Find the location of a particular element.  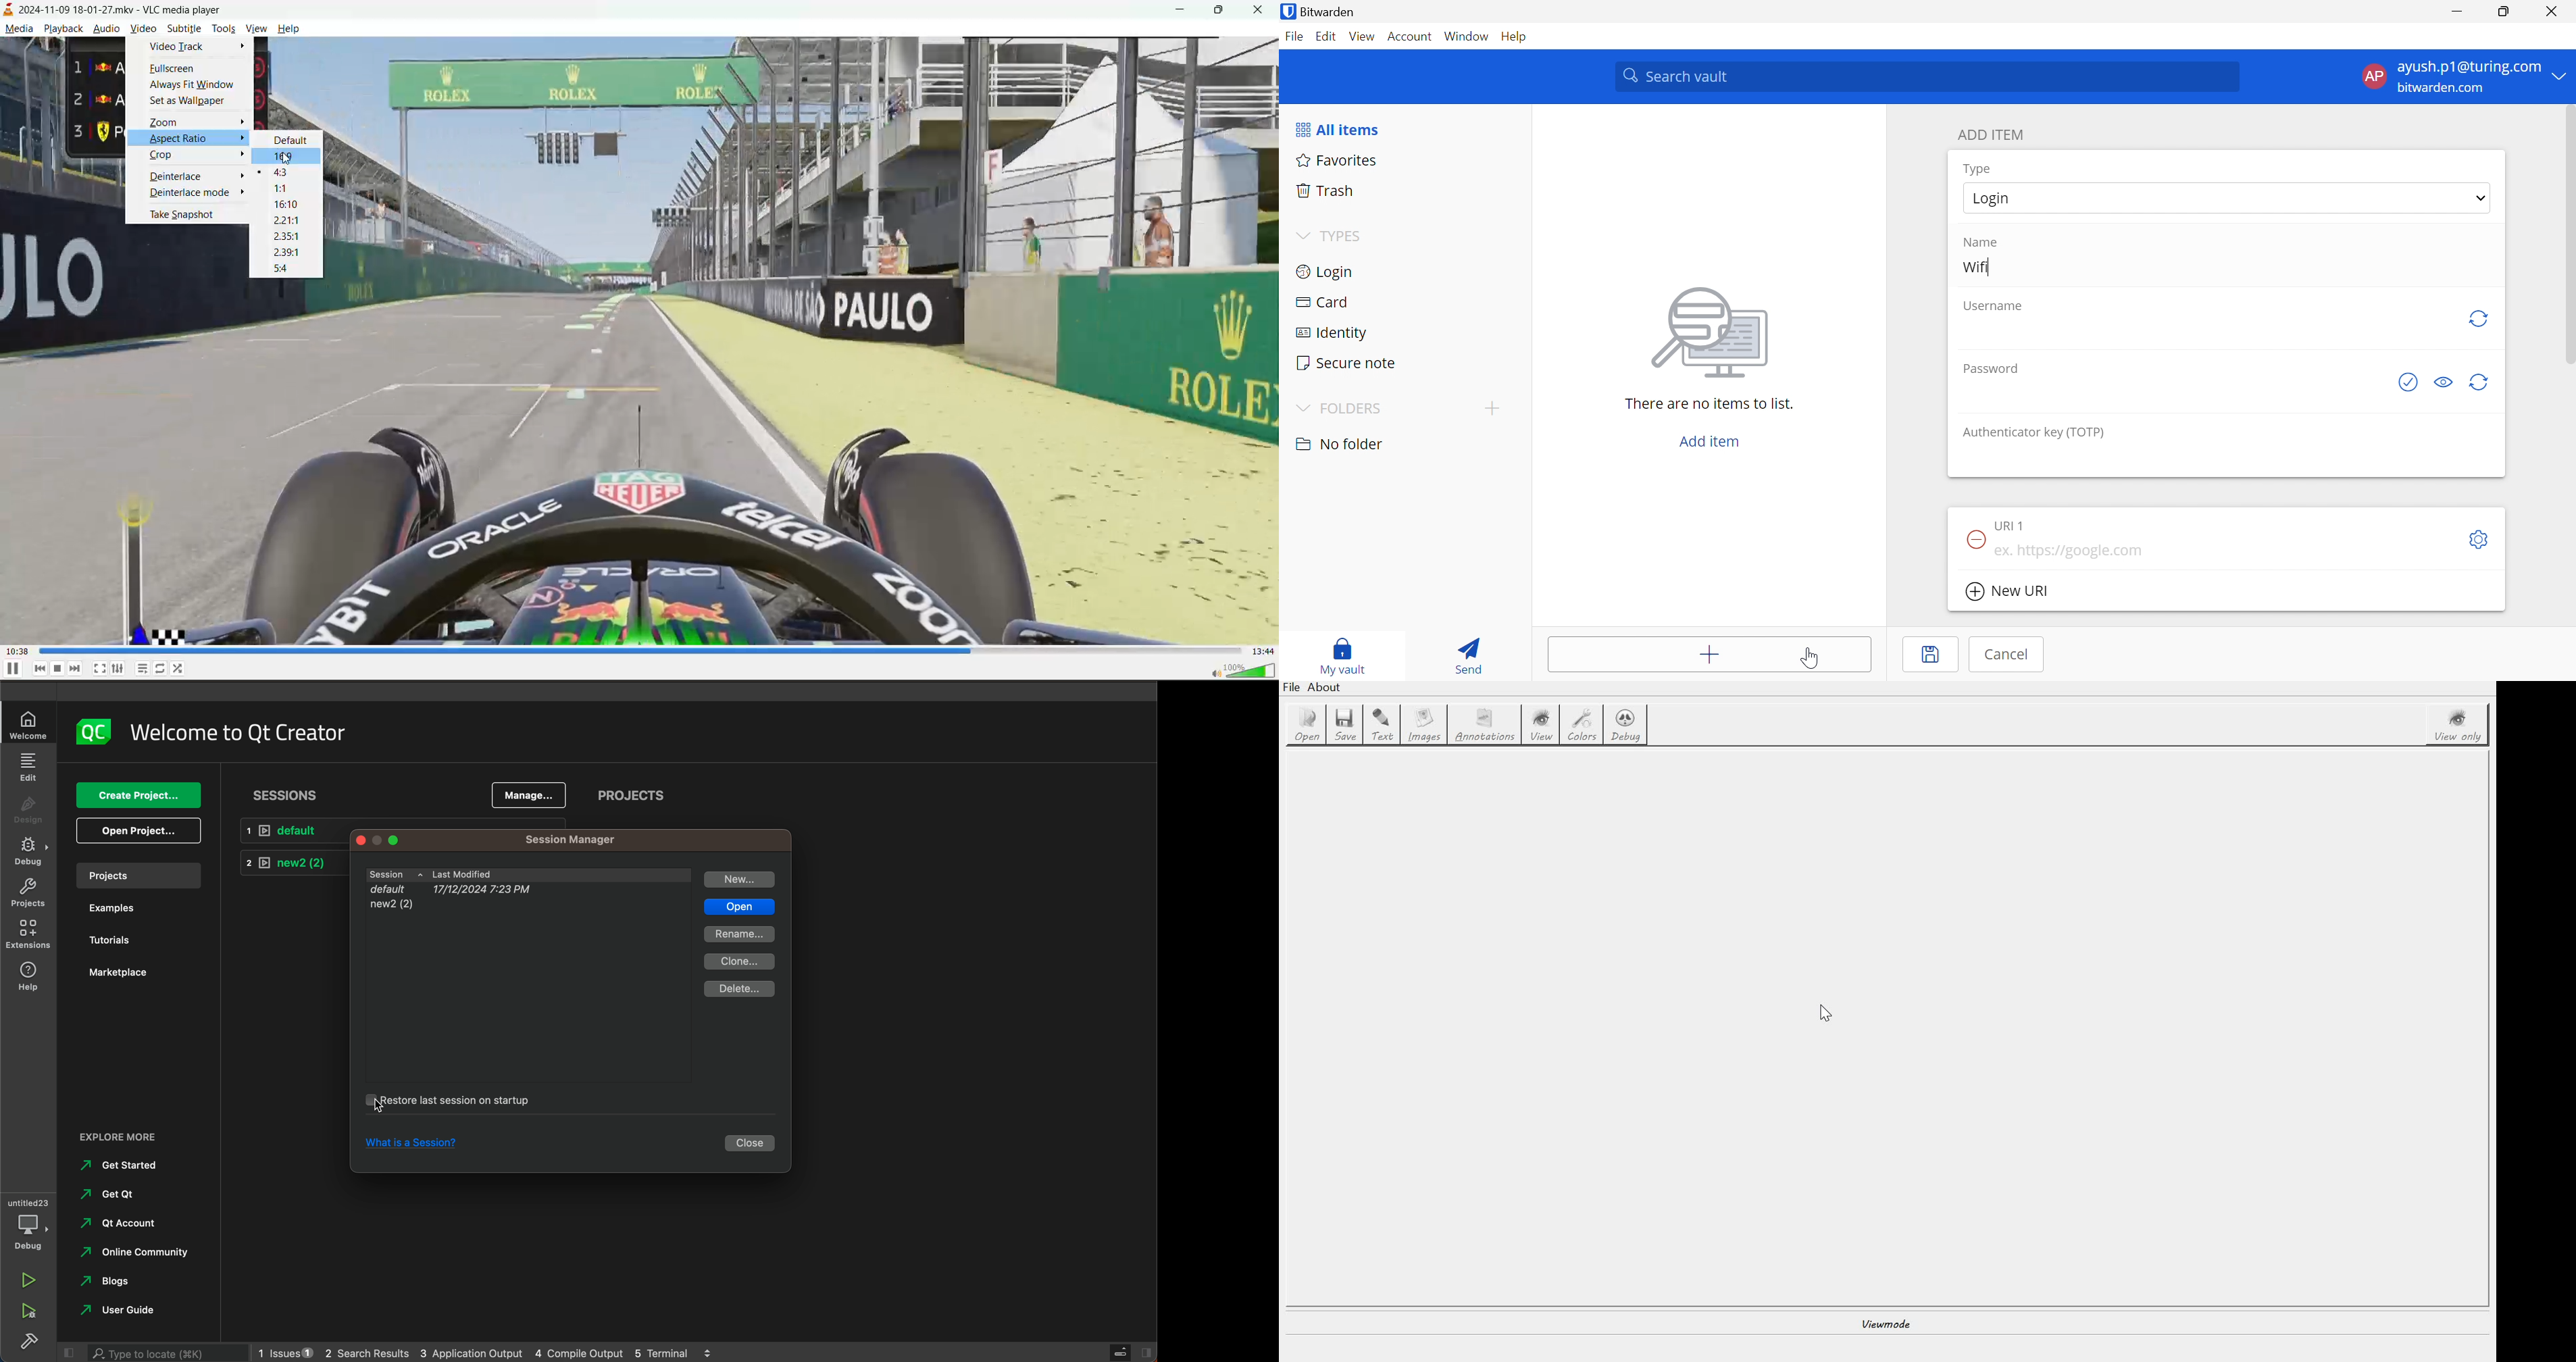

ADD ITEM is located at coordinates (1993, 134).